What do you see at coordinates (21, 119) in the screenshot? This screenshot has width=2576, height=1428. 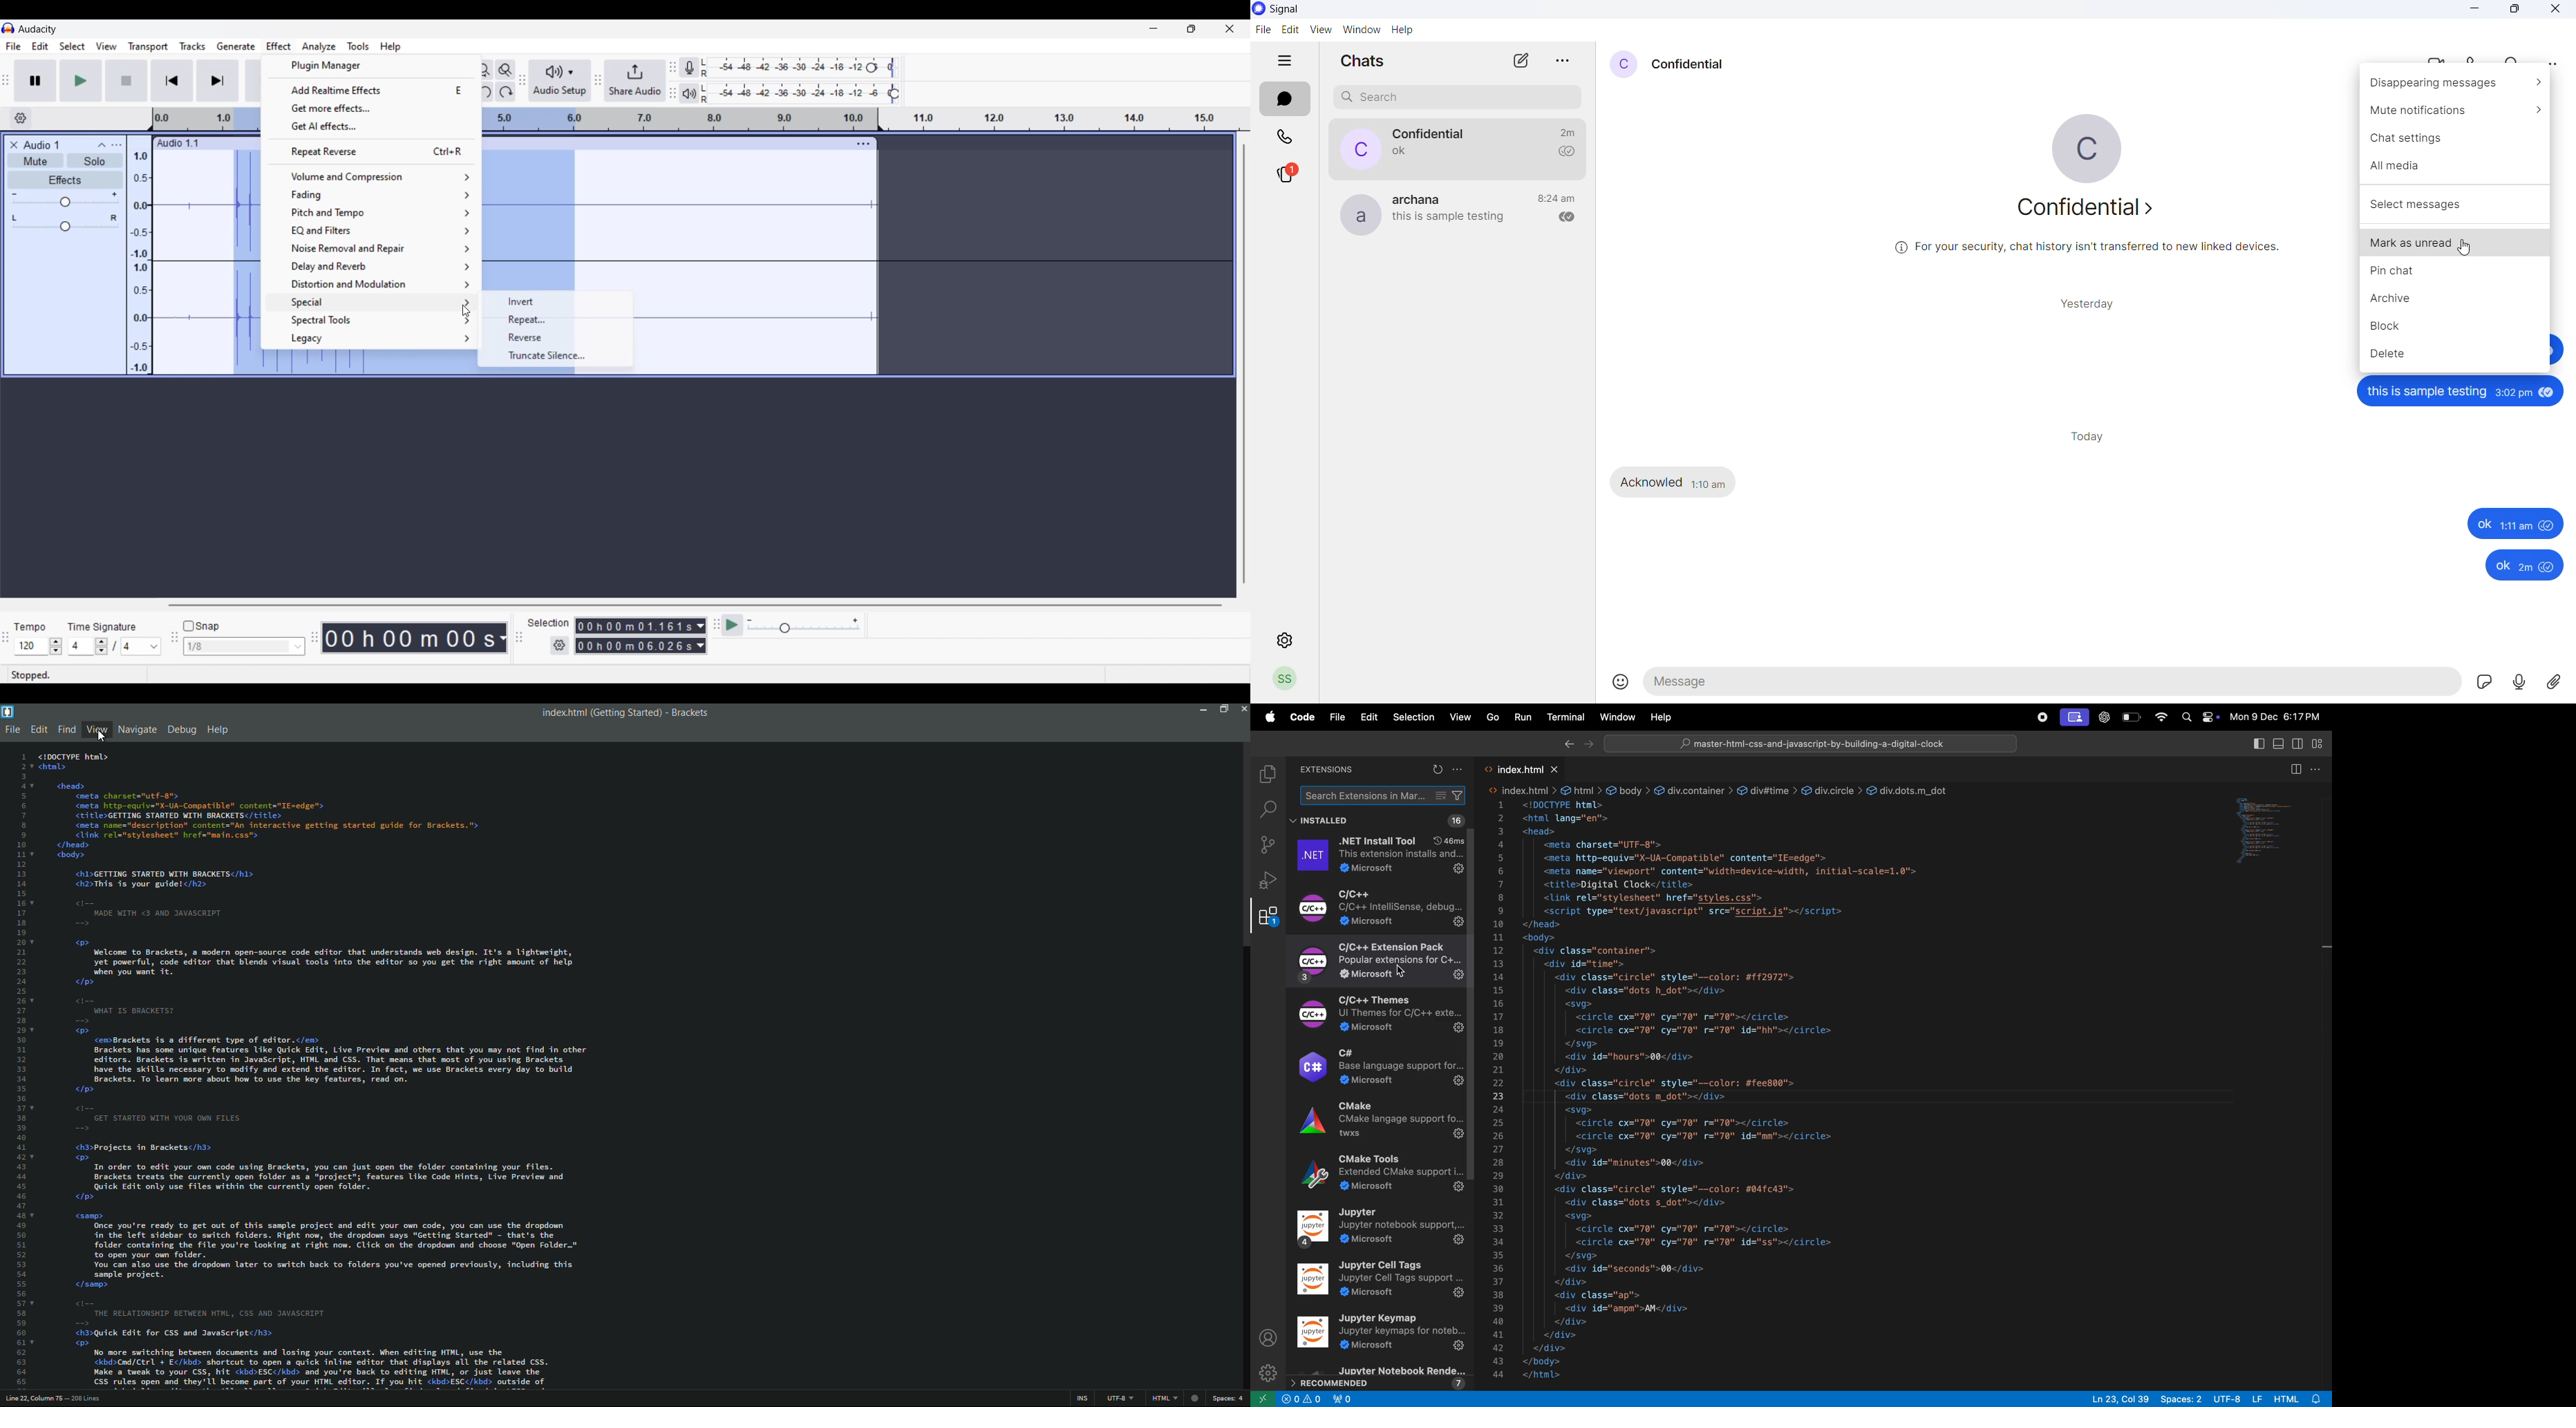 I see `Timeline options` at bounding box center [21, 119].